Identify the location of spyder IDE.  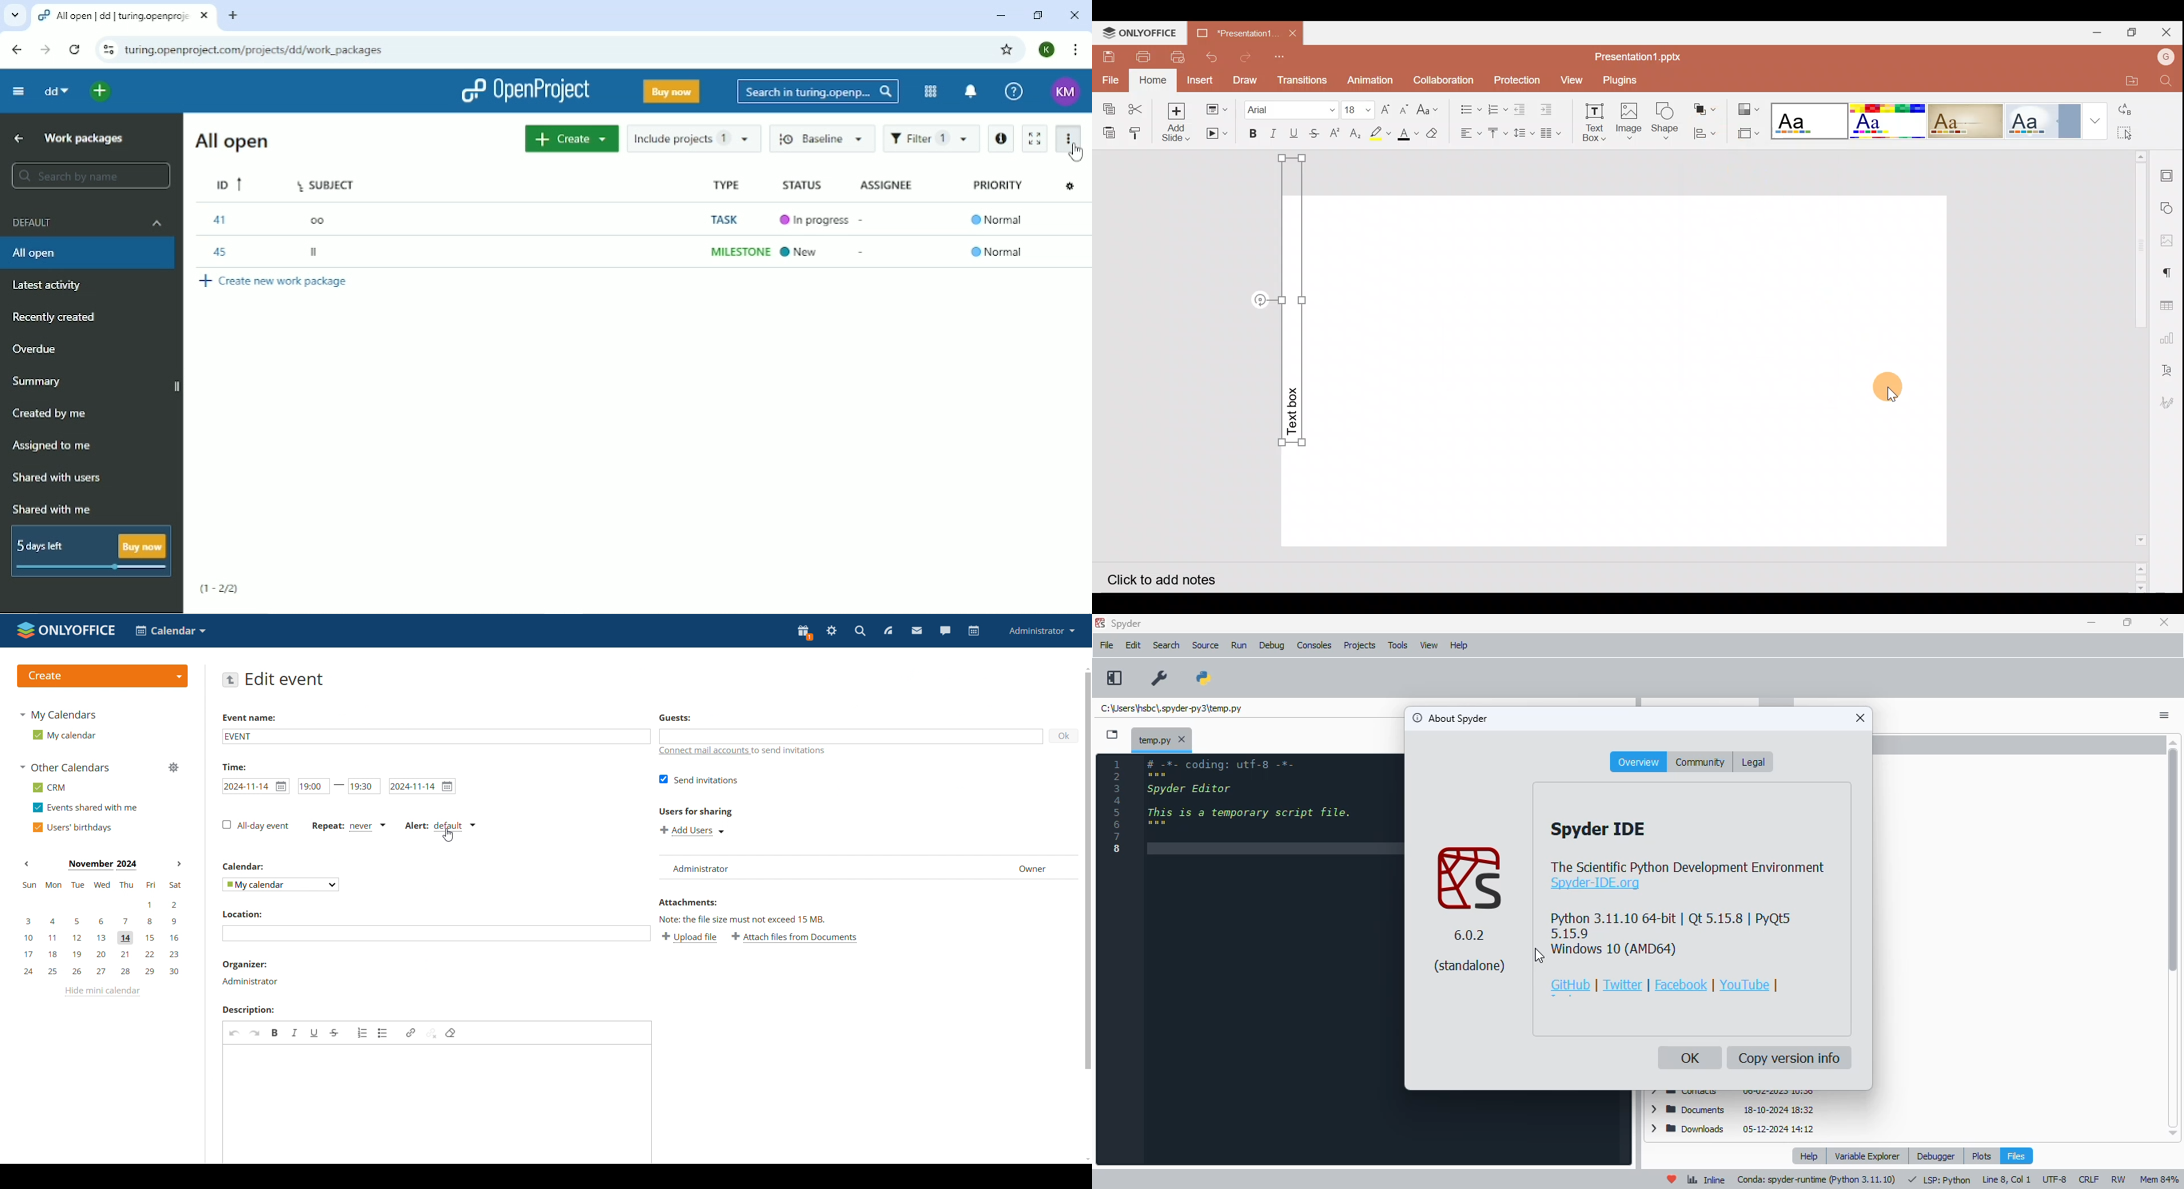
(1597, 829).